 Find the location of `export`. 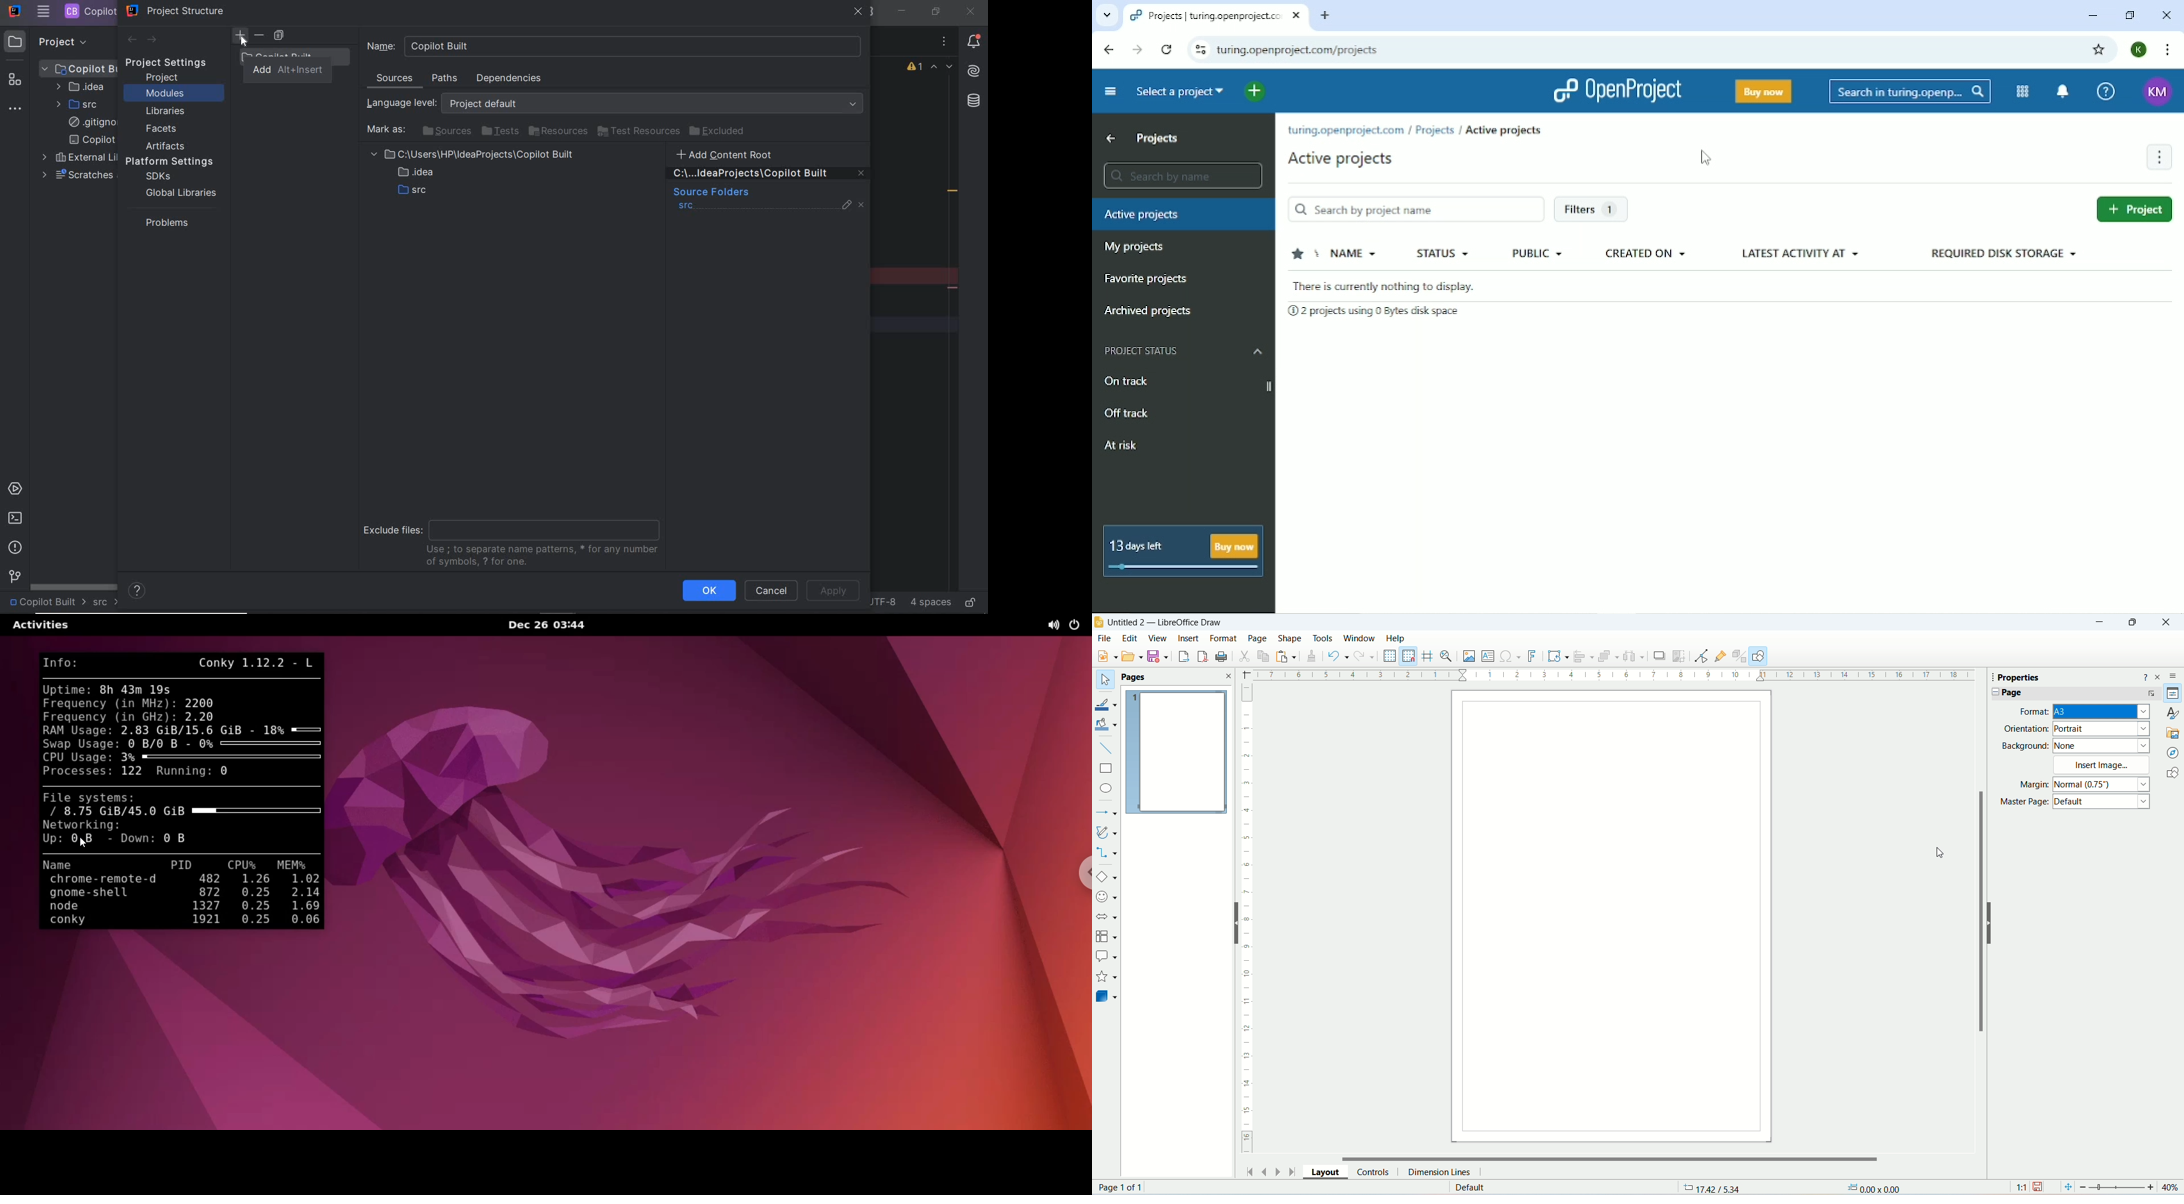

export is located at coordinates (1183, 657).